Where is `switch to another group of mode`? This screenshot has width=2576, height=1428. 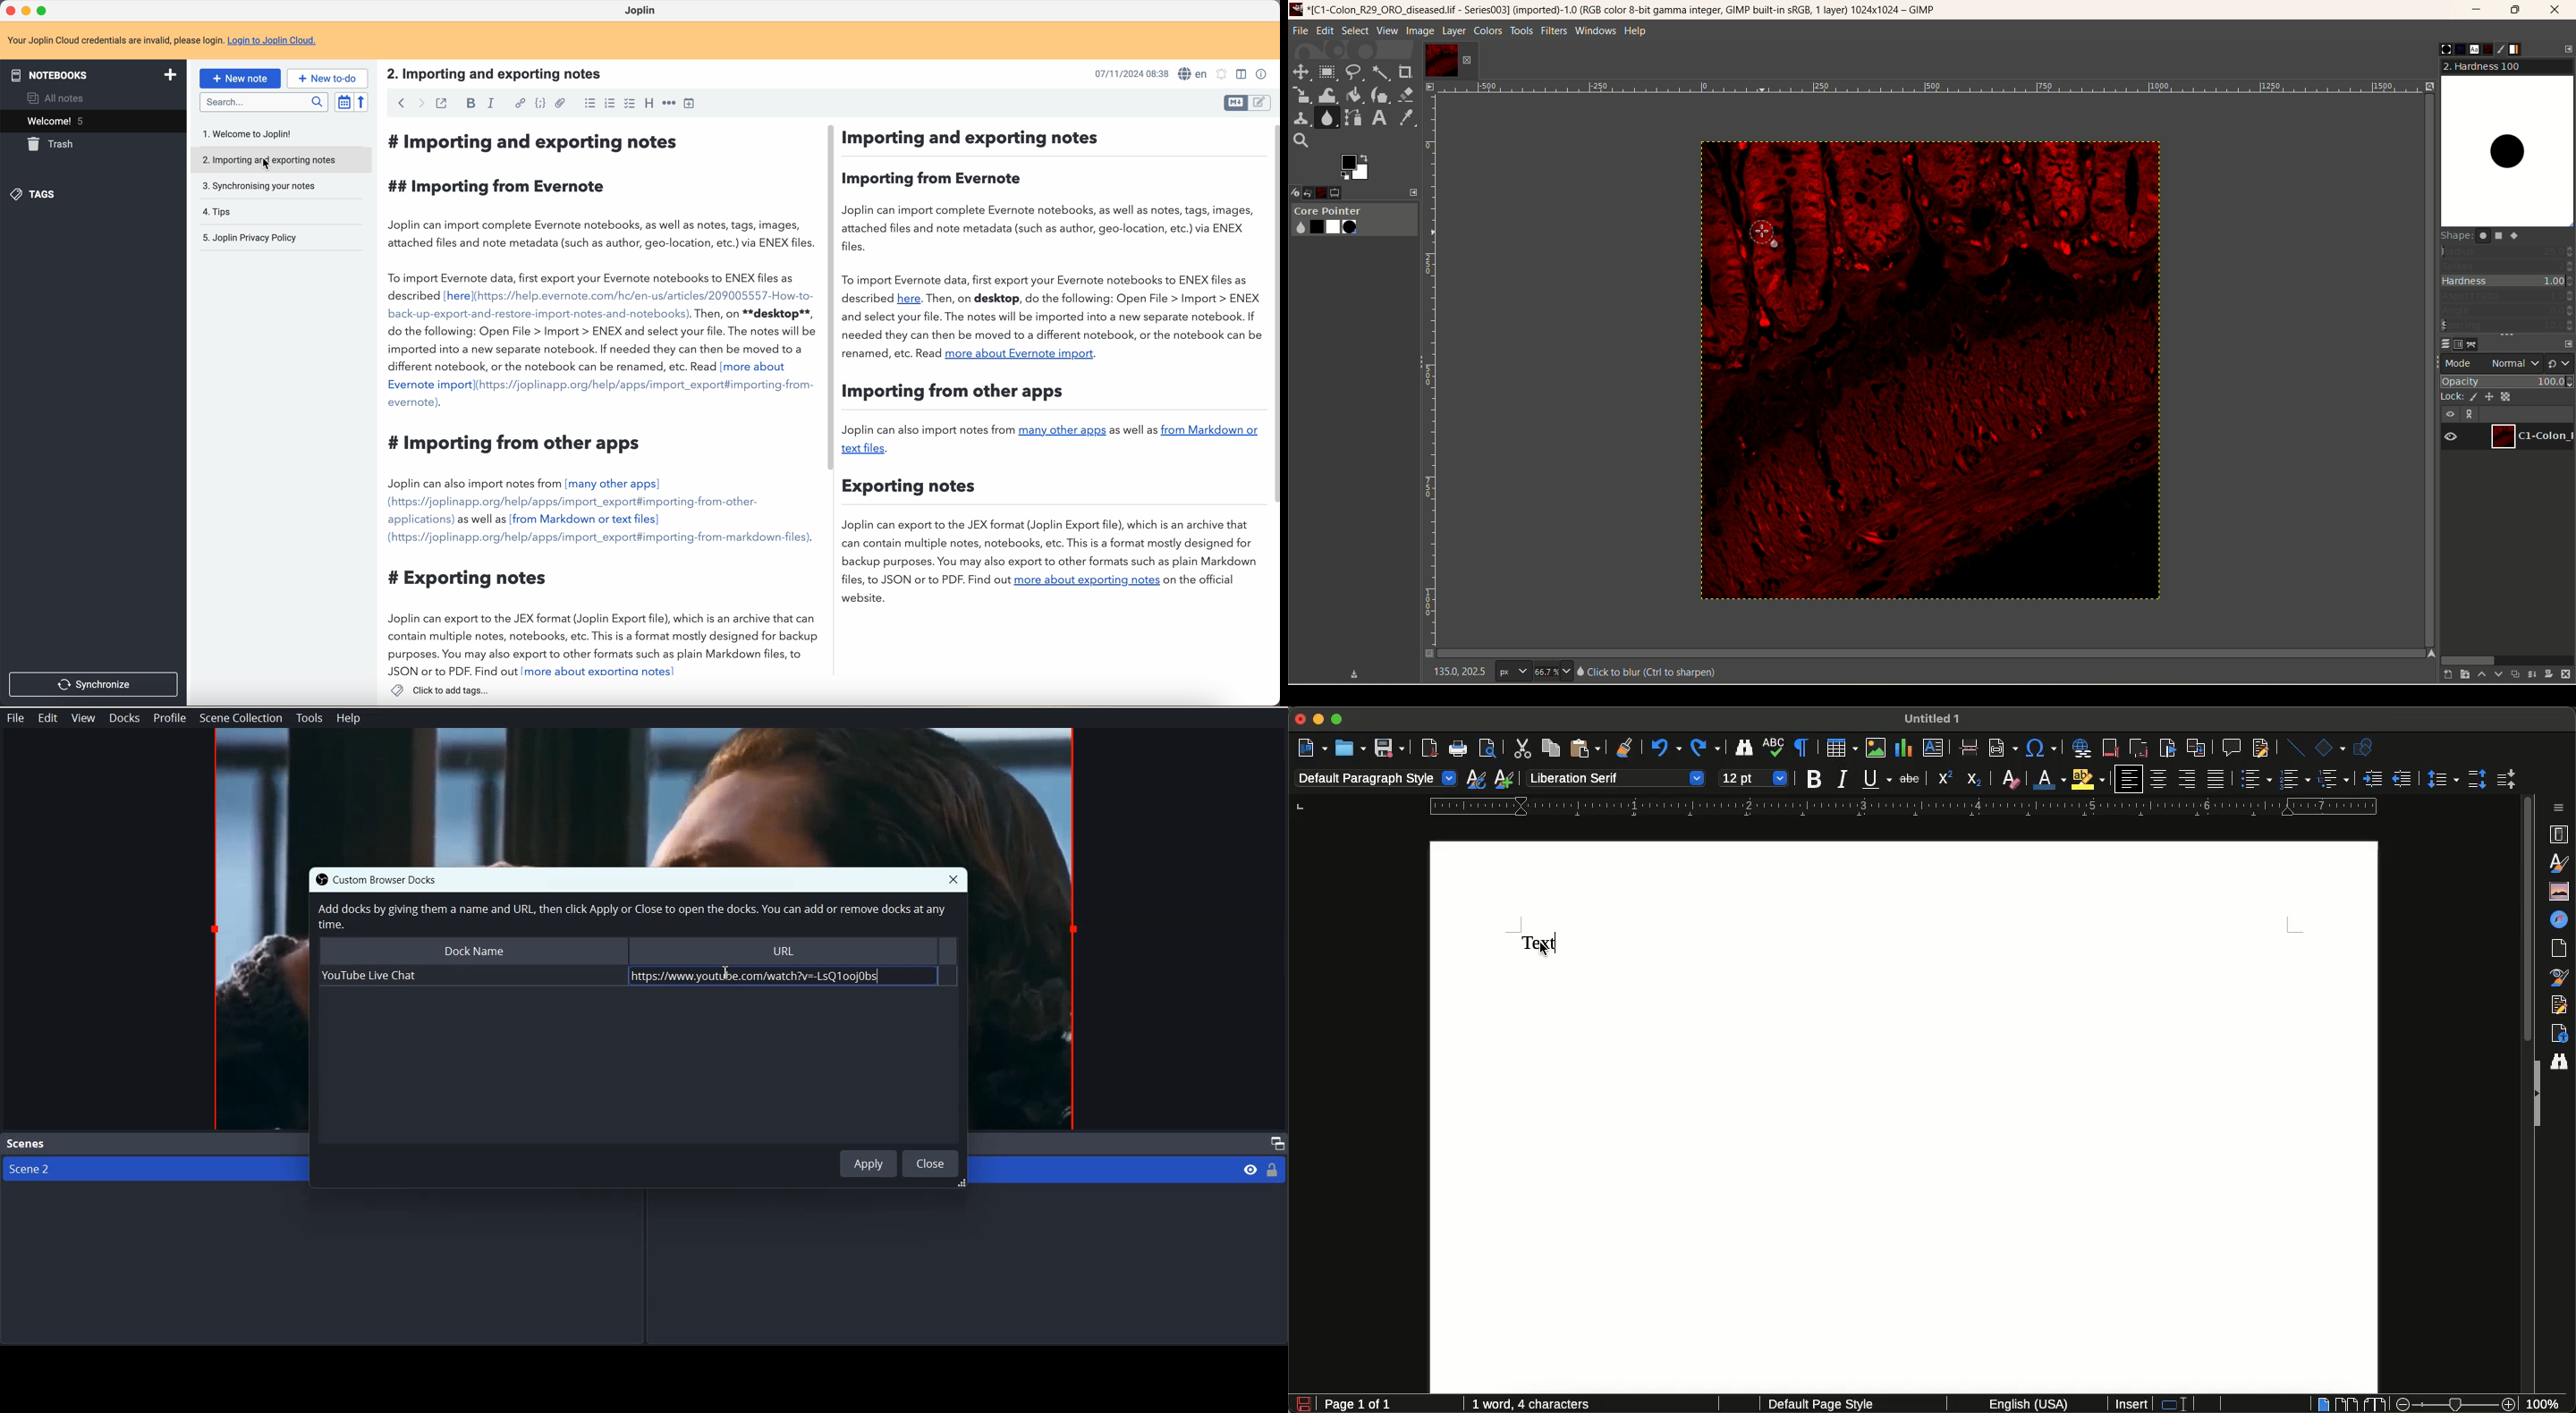 switch to another group of mode is located at coordinates (2561, 363).